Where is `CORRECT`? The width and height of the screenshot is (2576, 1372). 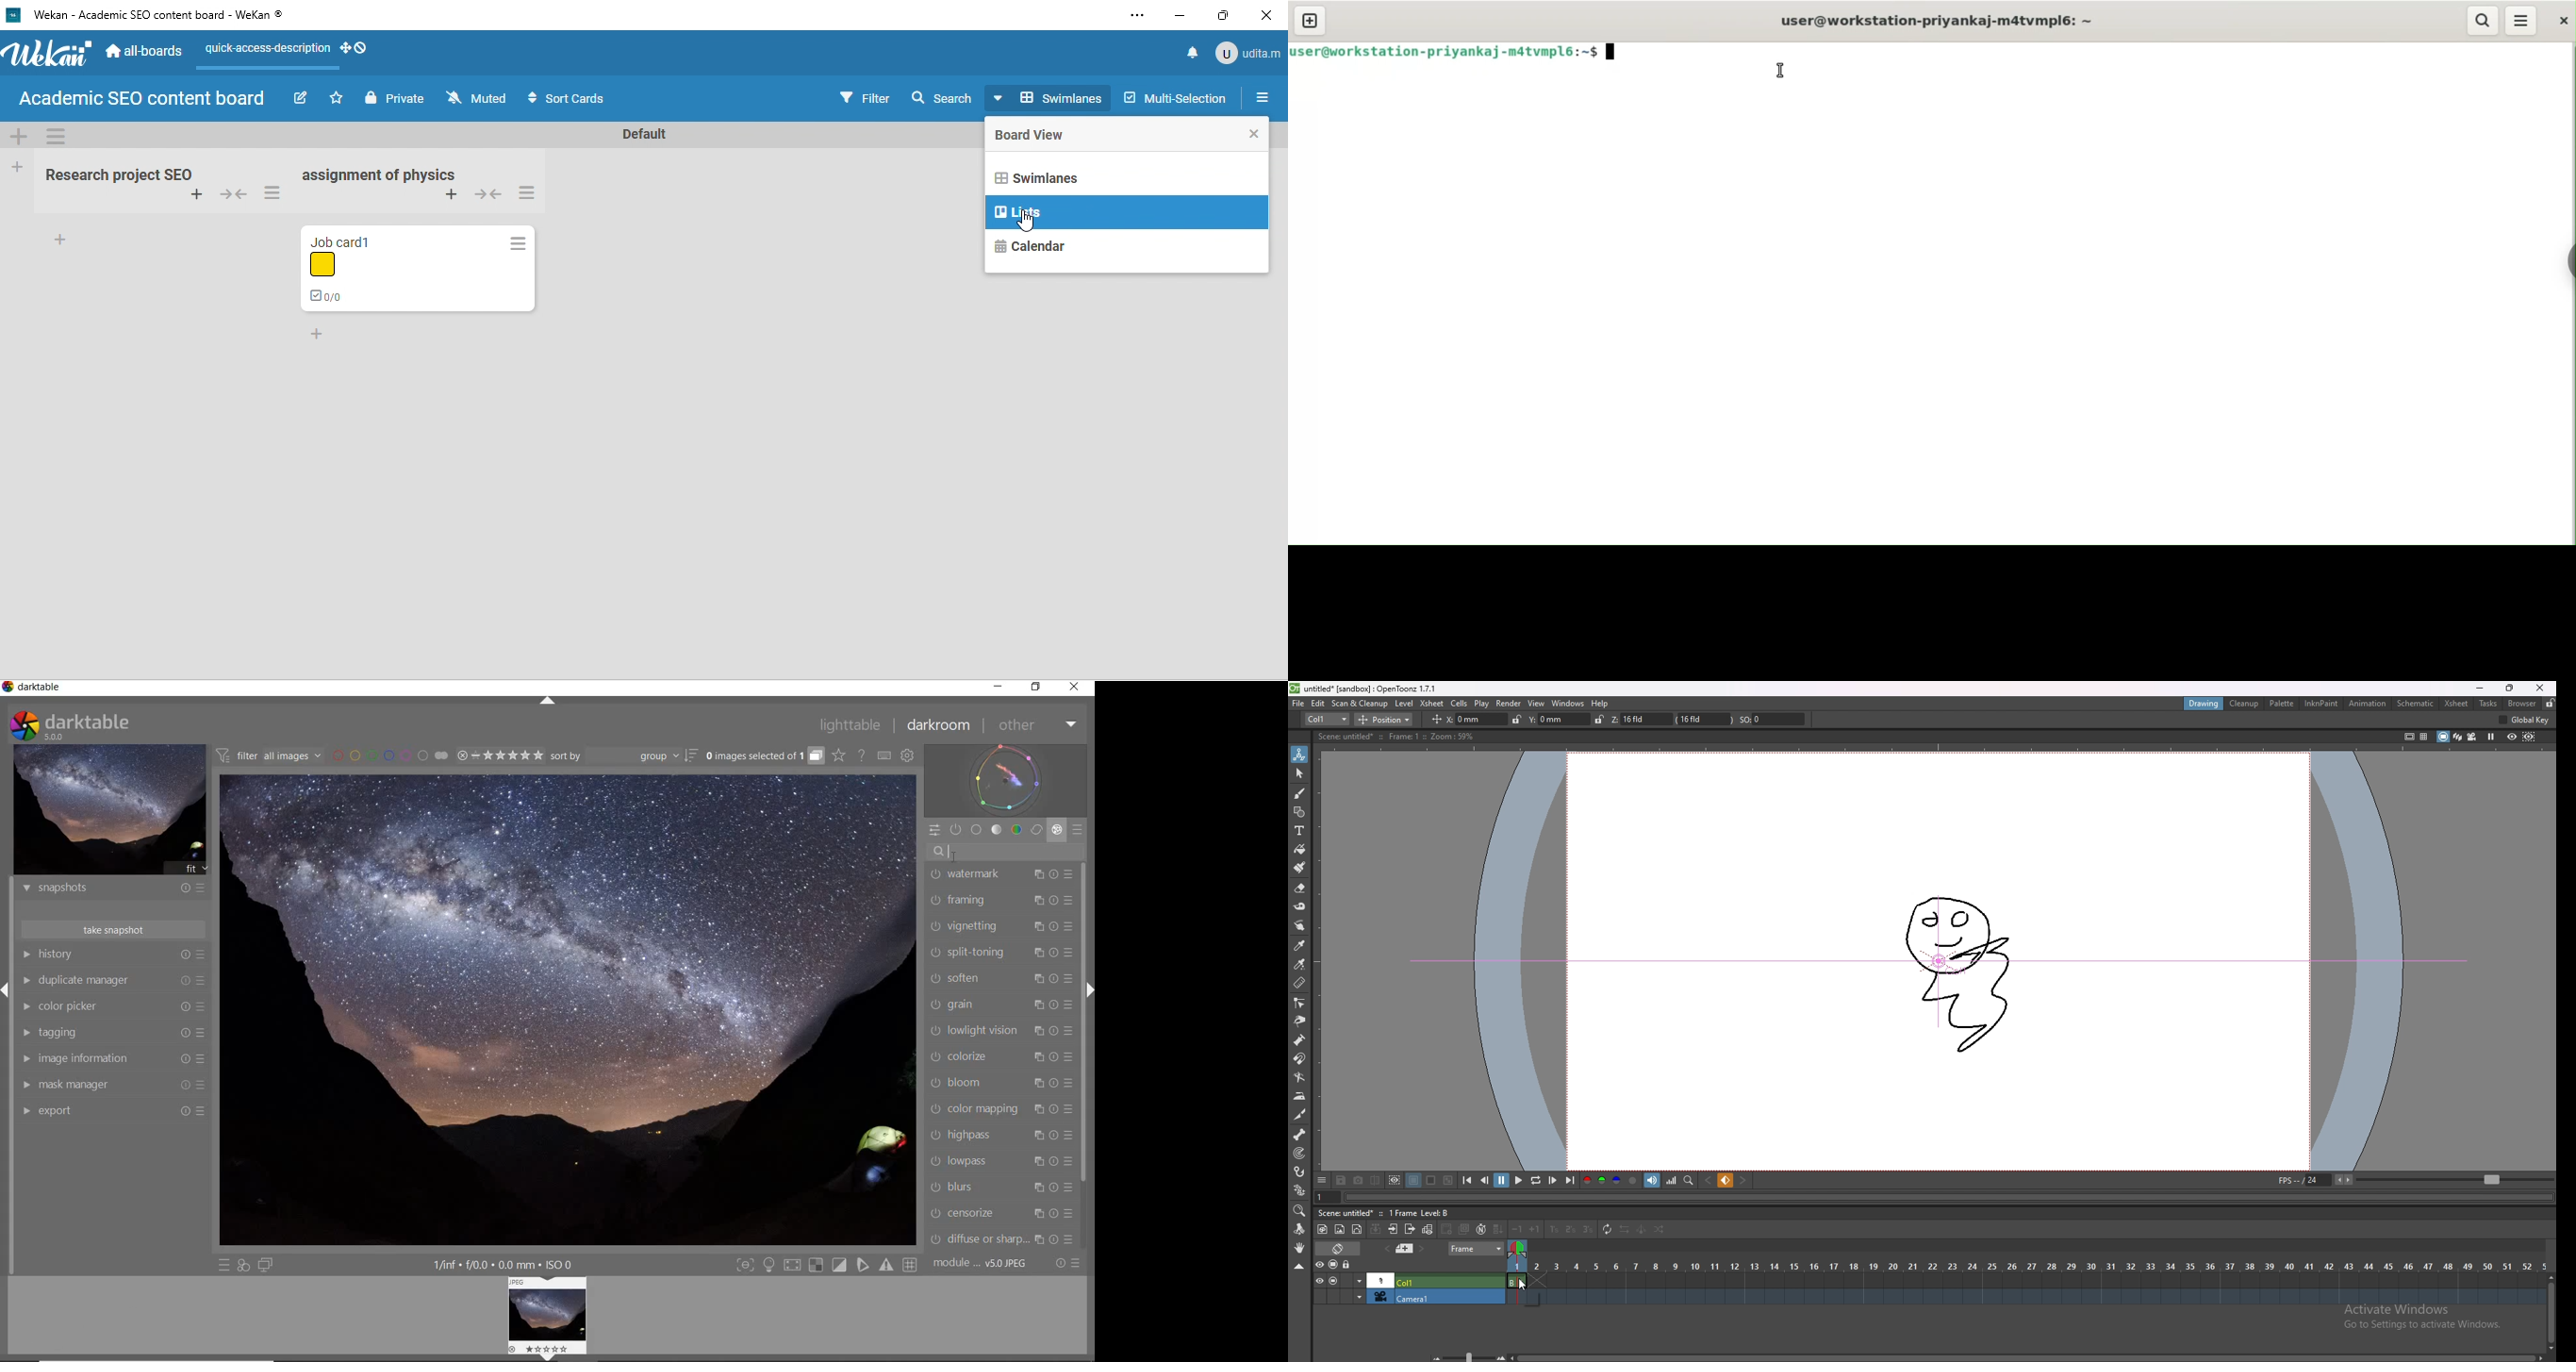 CORRECT is located at coordinates (1037, 830).